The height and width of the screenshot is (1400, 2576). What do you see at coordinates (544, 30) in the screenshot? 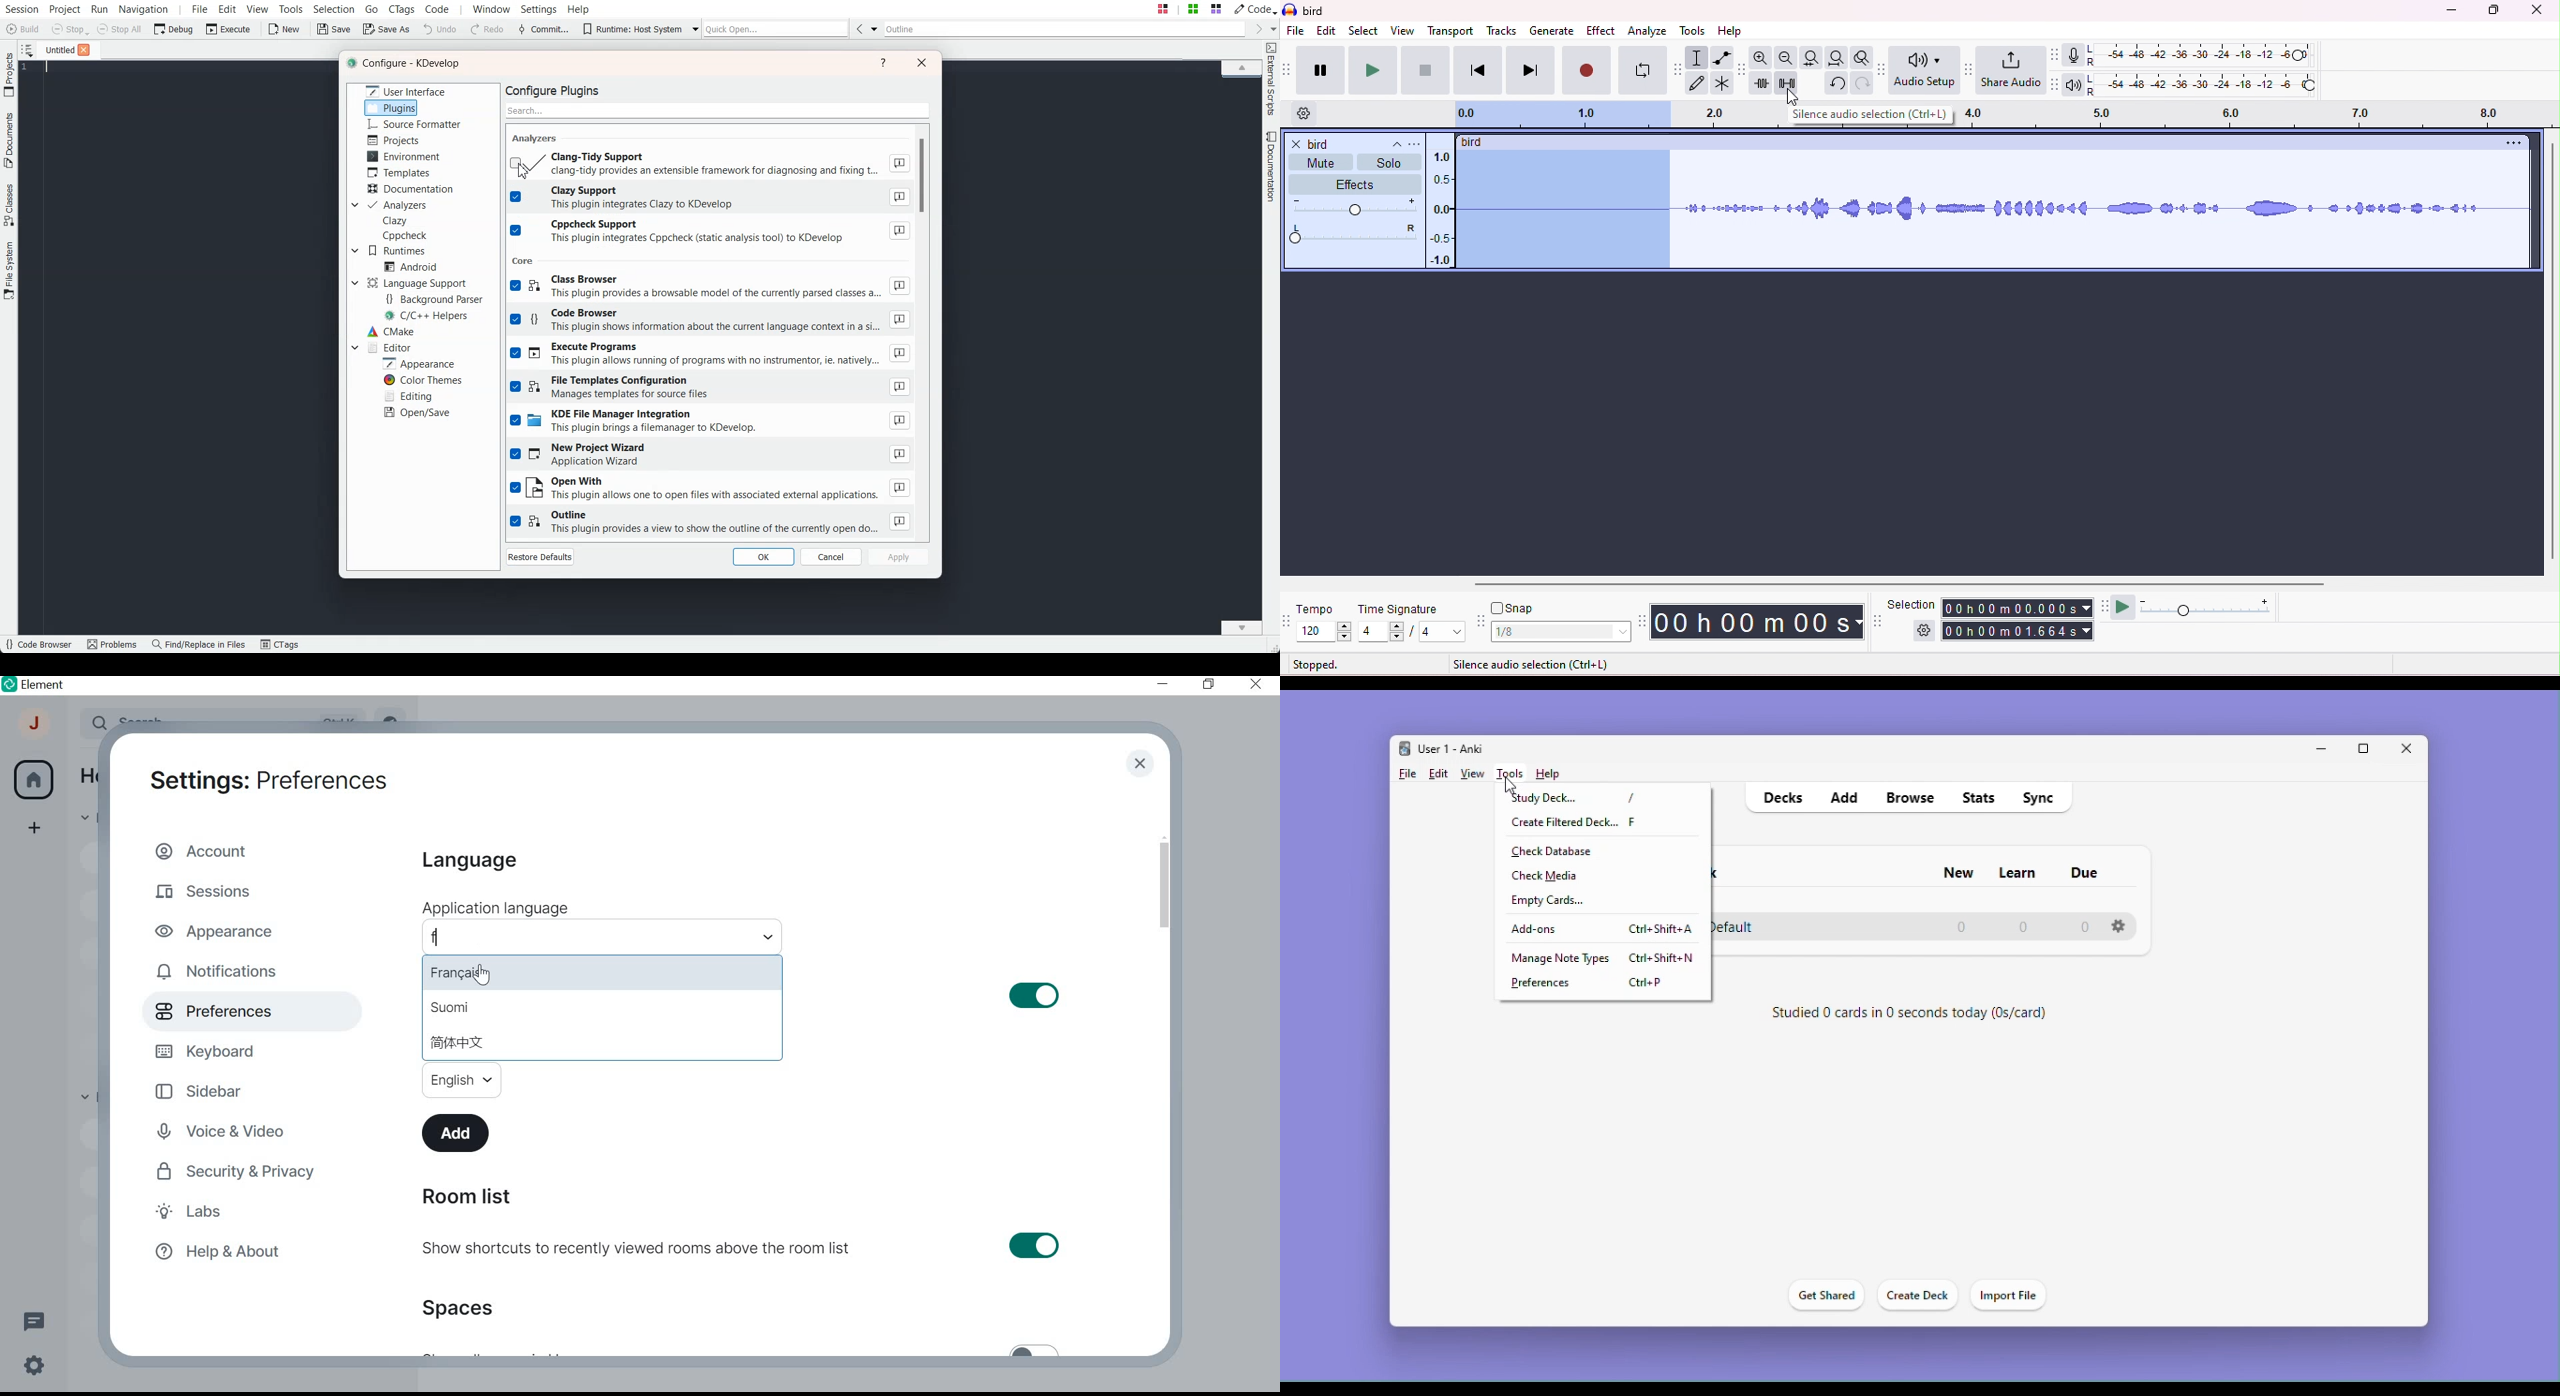
I see `Commit` at bounding box center [544, 30].